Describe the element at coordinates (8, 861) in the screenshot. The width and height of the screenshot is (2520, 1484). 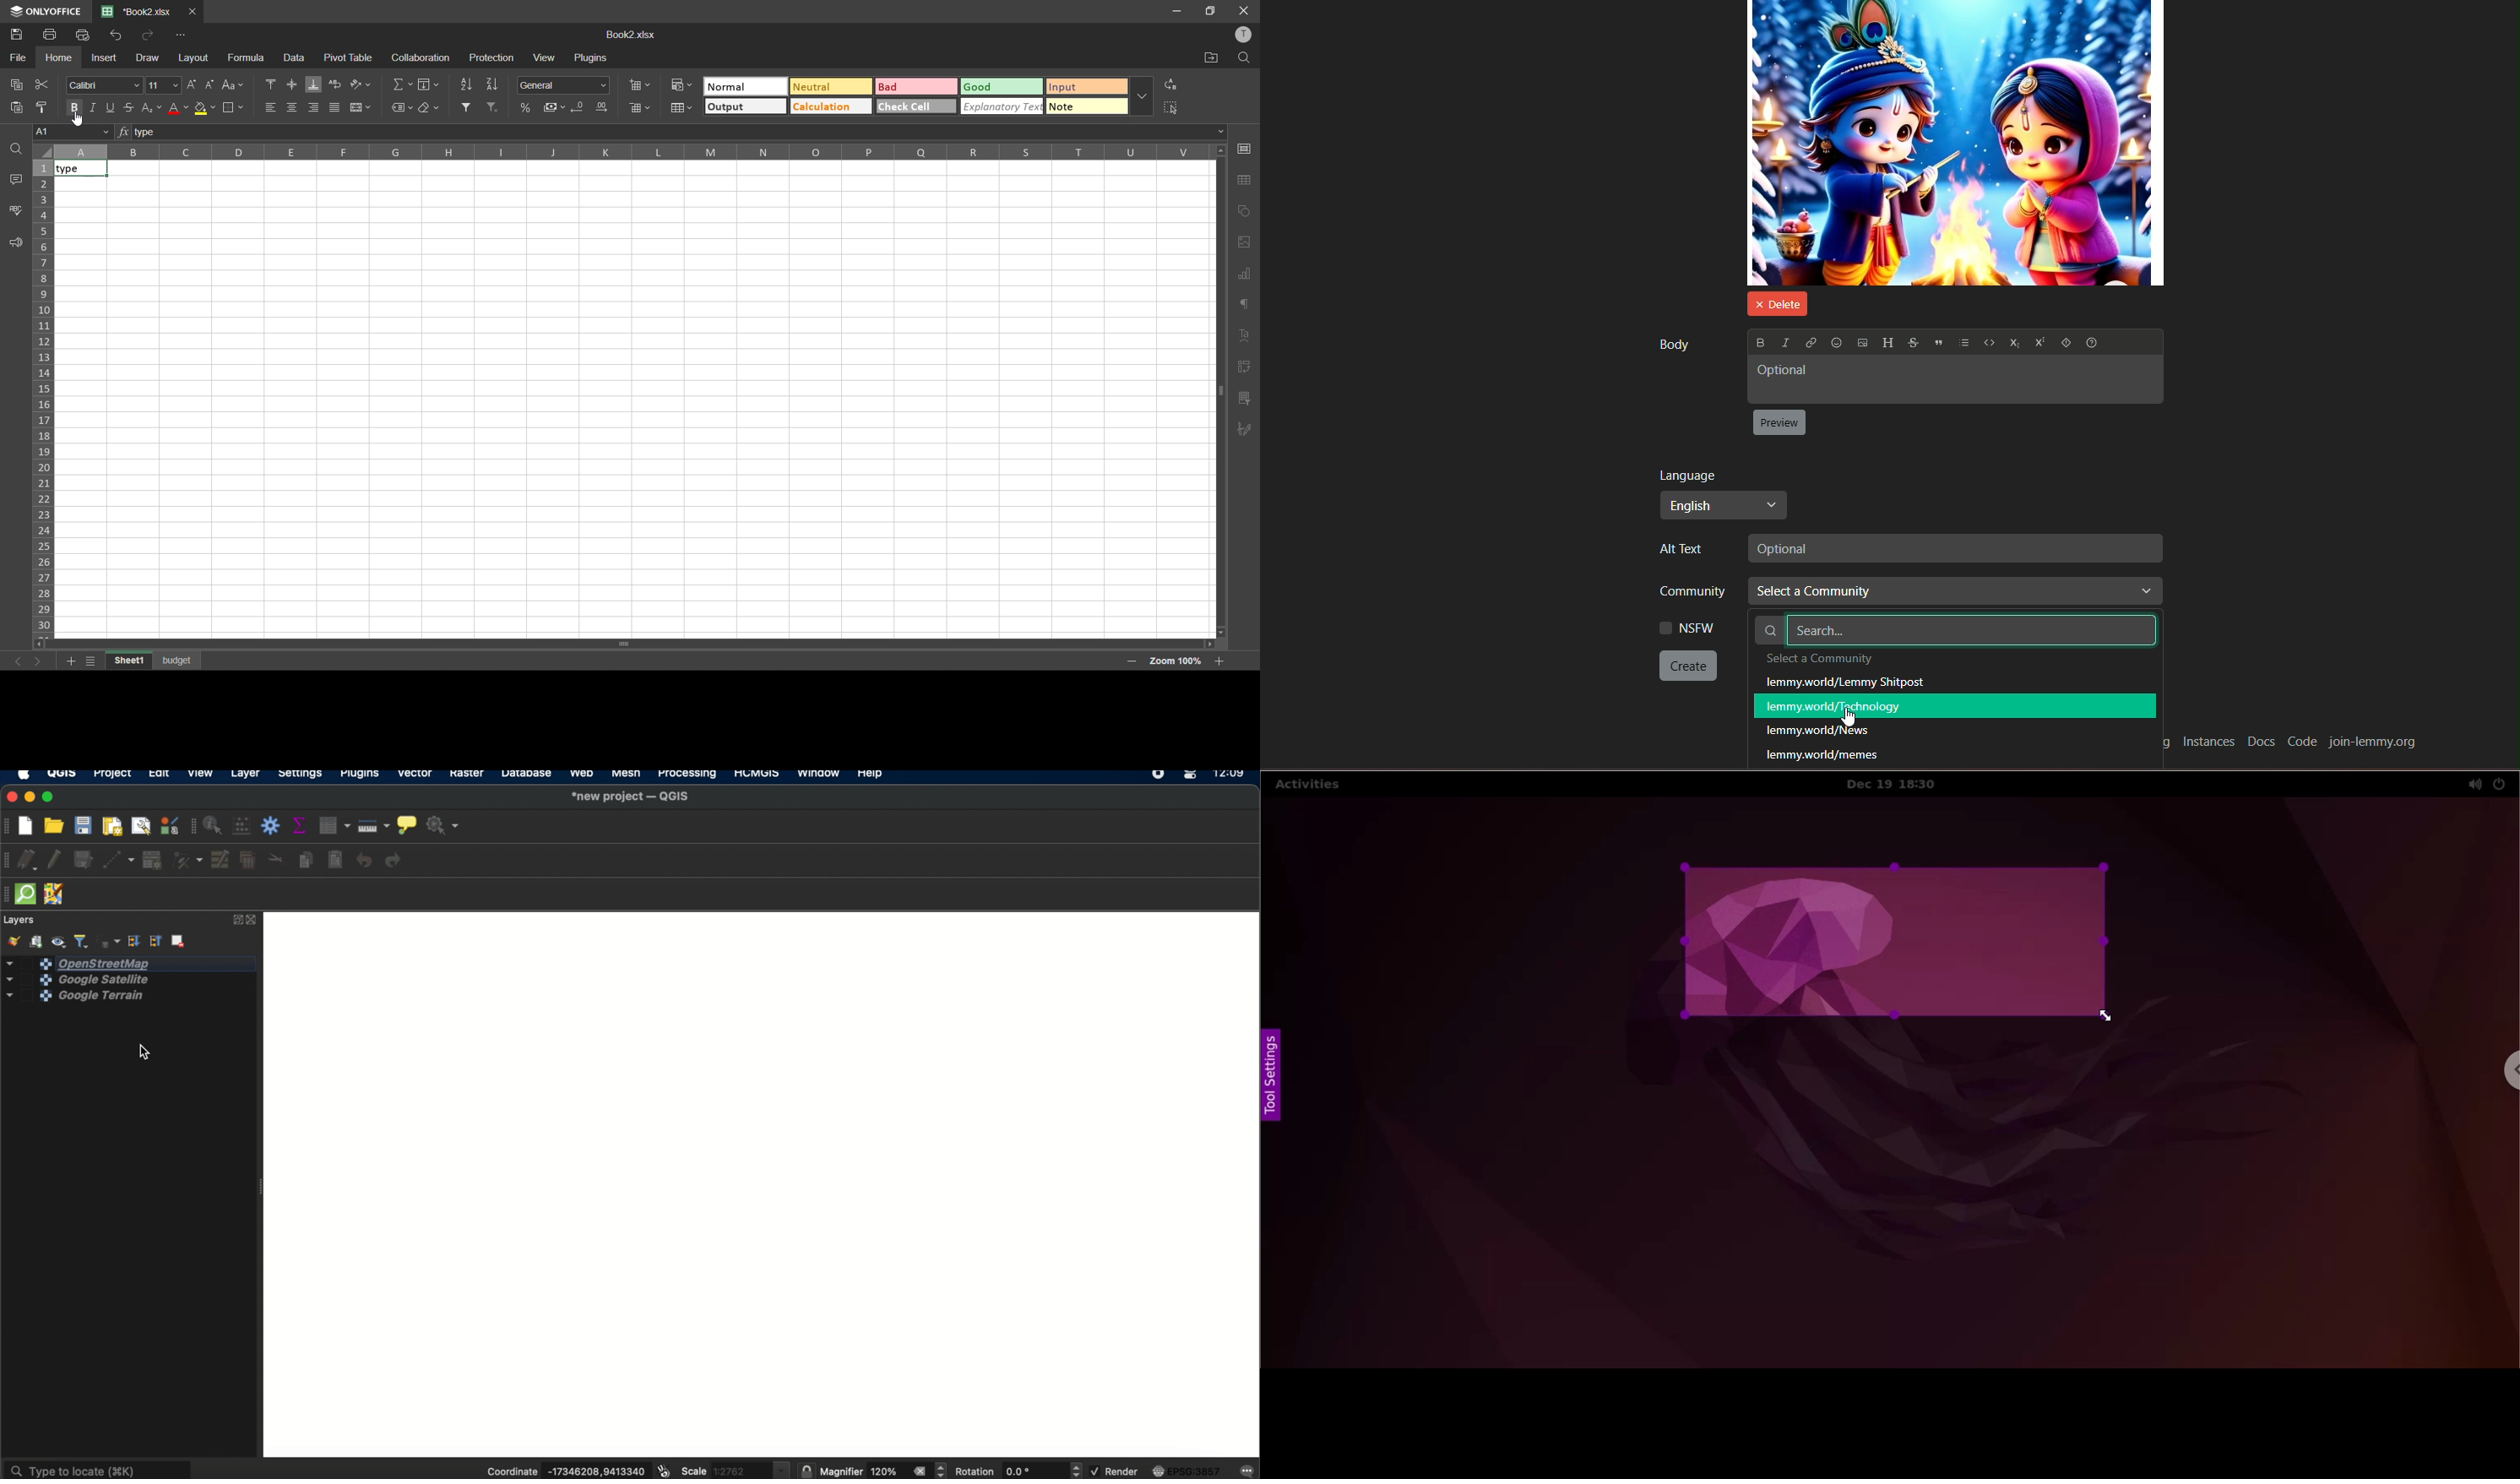
I see `digitizing toolbar` at that location.